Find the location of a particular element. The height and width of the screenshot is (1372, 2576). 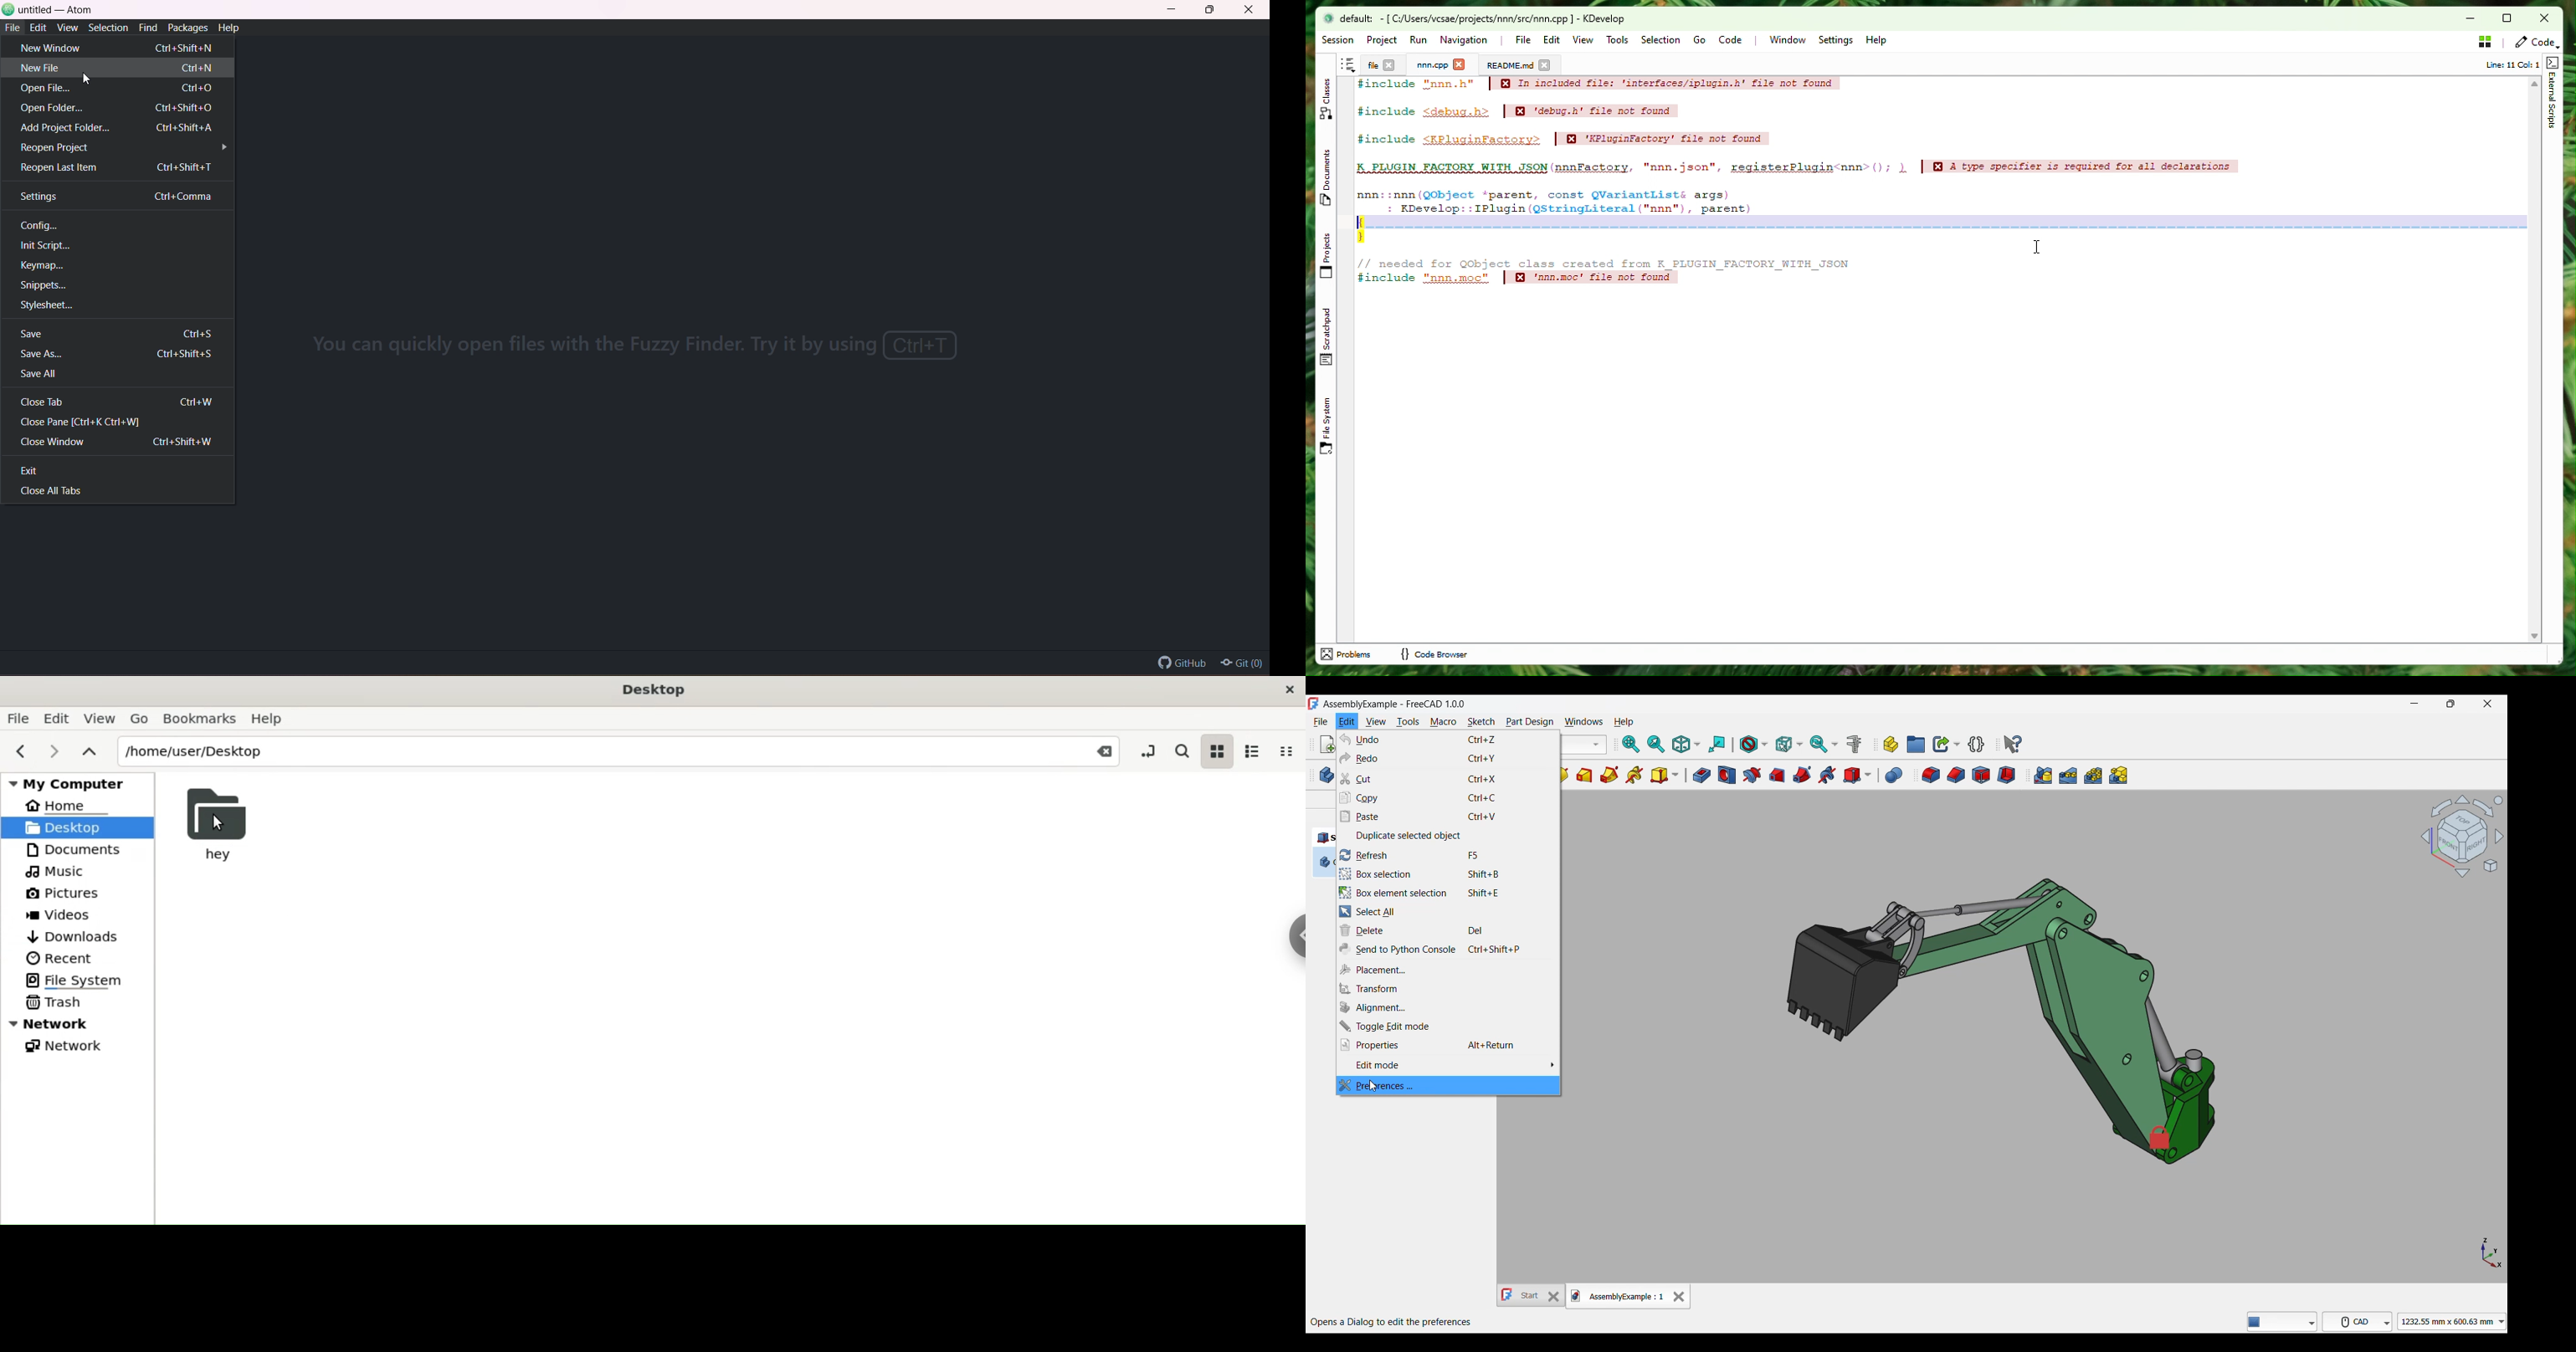

Videos is located at coordinates (69, 915).